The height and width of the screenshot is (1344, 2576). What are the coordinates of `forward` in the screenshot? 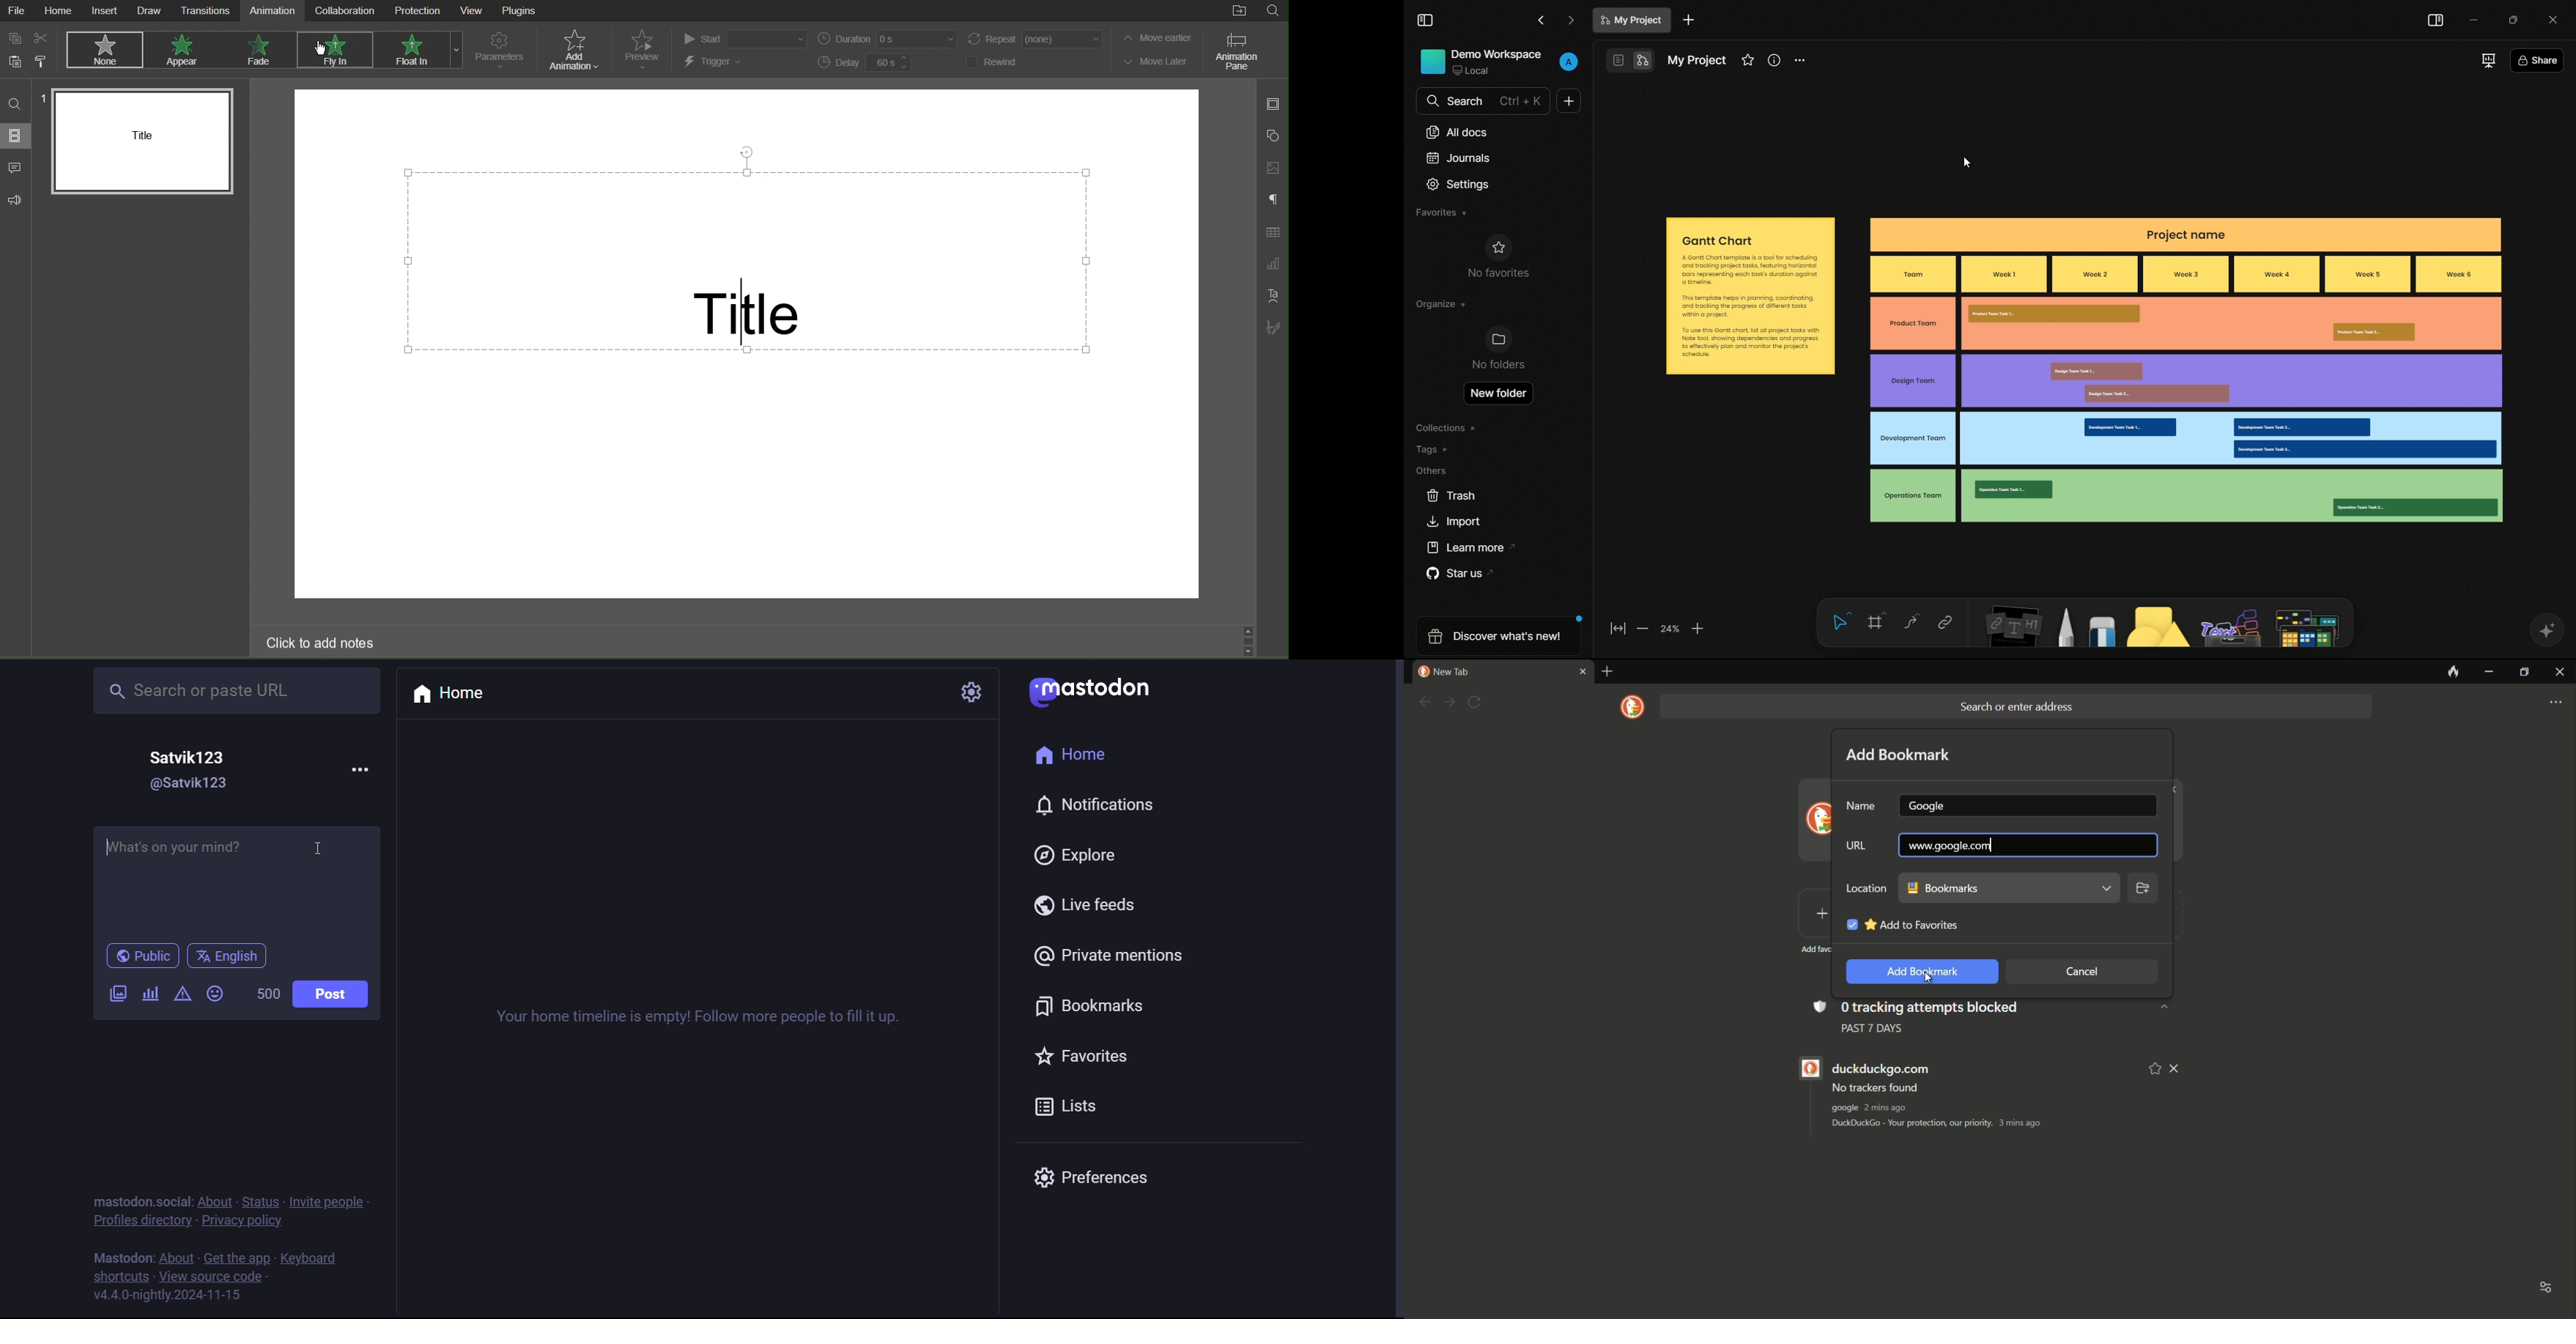 It's located at (1449, 703).